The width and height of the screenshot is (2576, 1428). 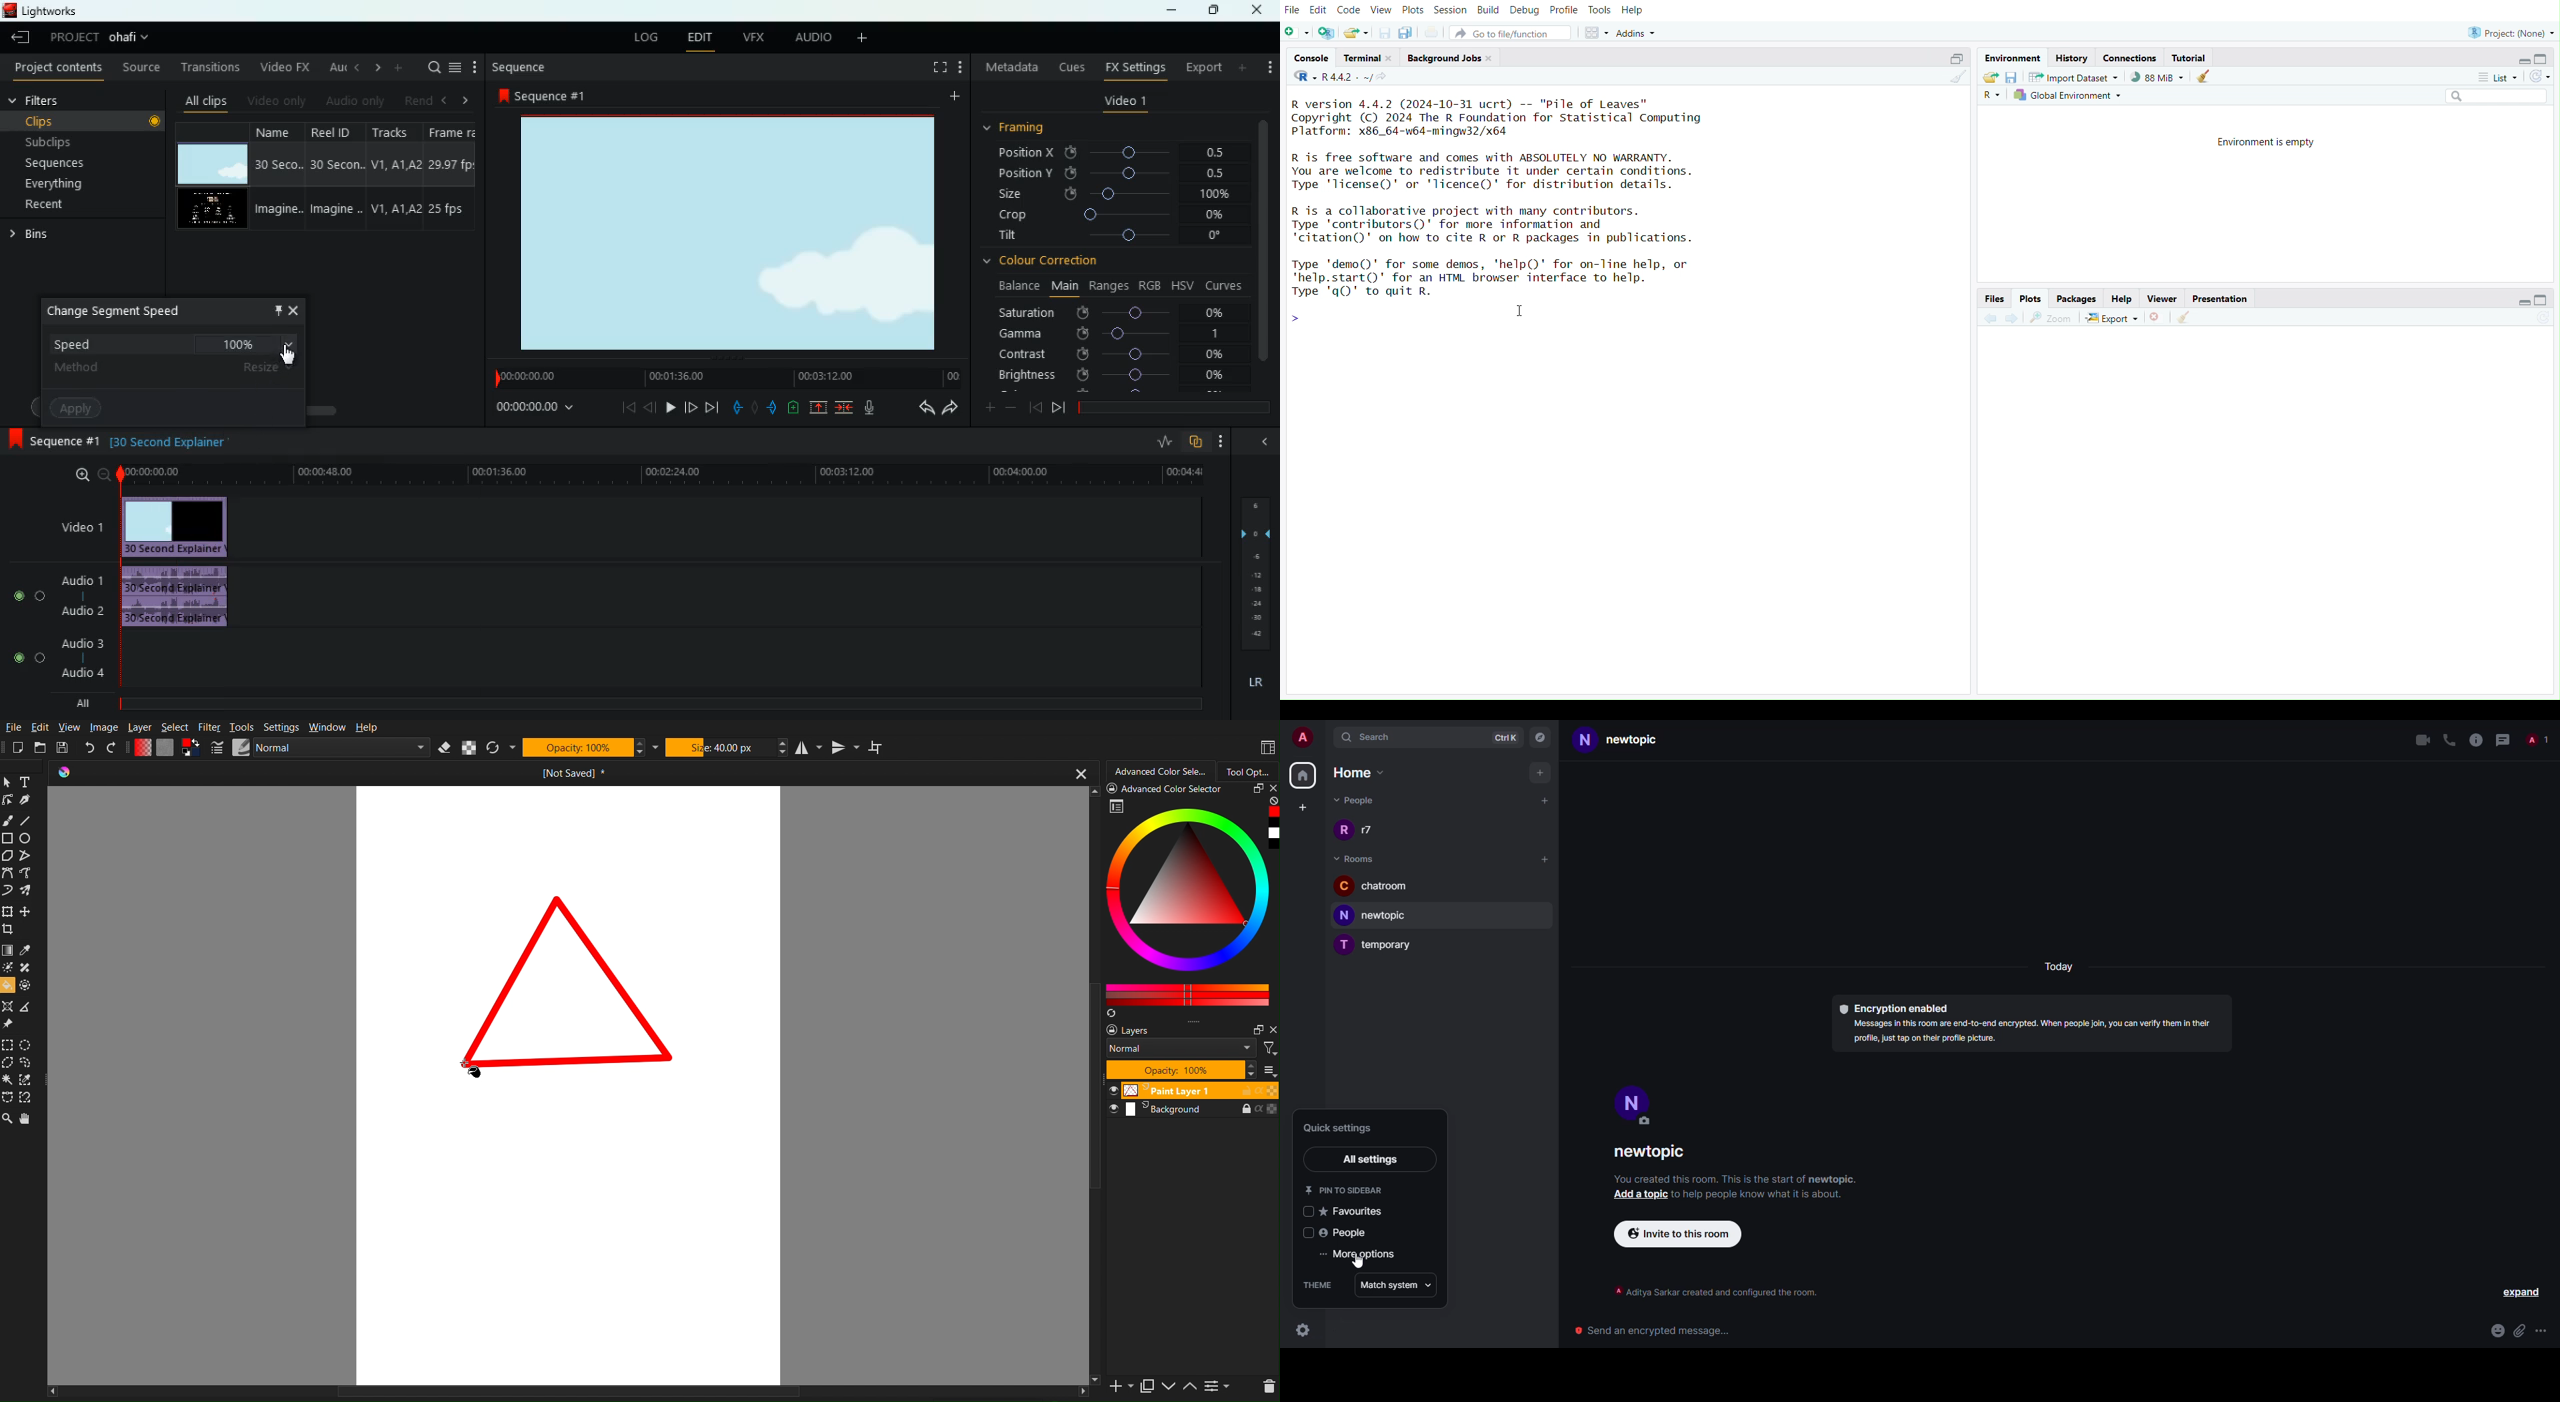 I want to click on Go back to the previous source location (Ctrl + F9), so click(x=1991, y=318).